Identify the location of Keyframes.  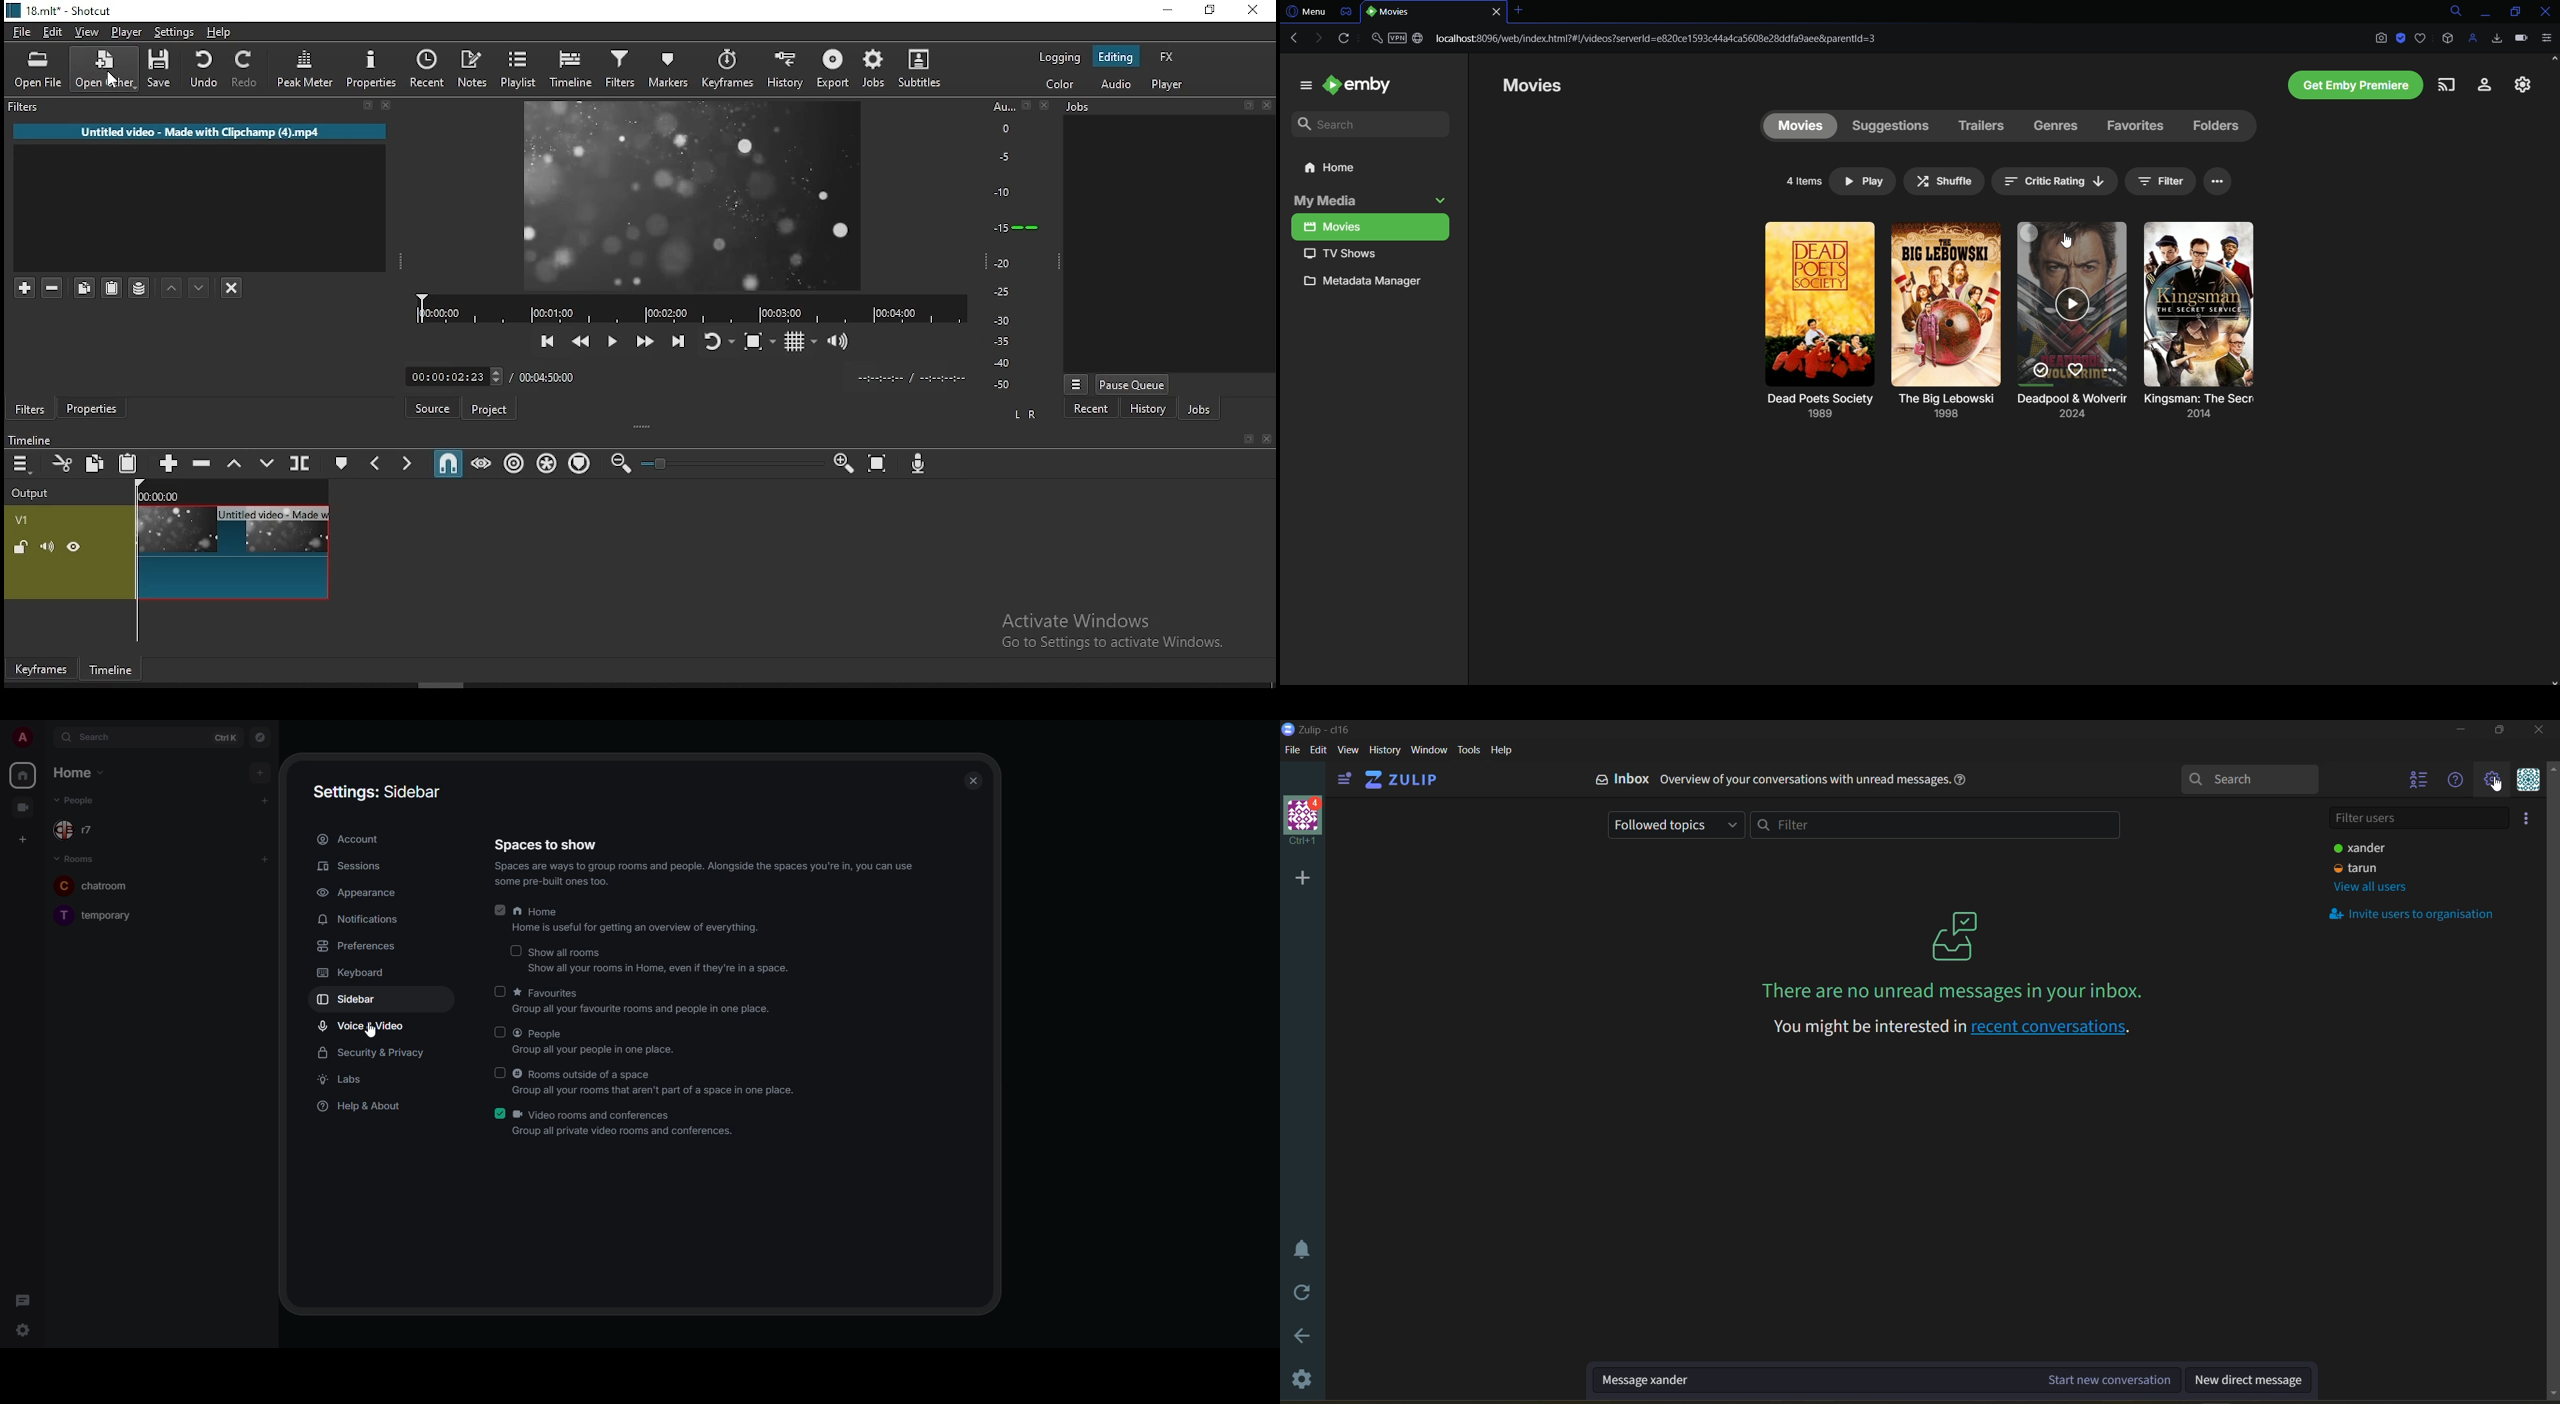
(39, 669).